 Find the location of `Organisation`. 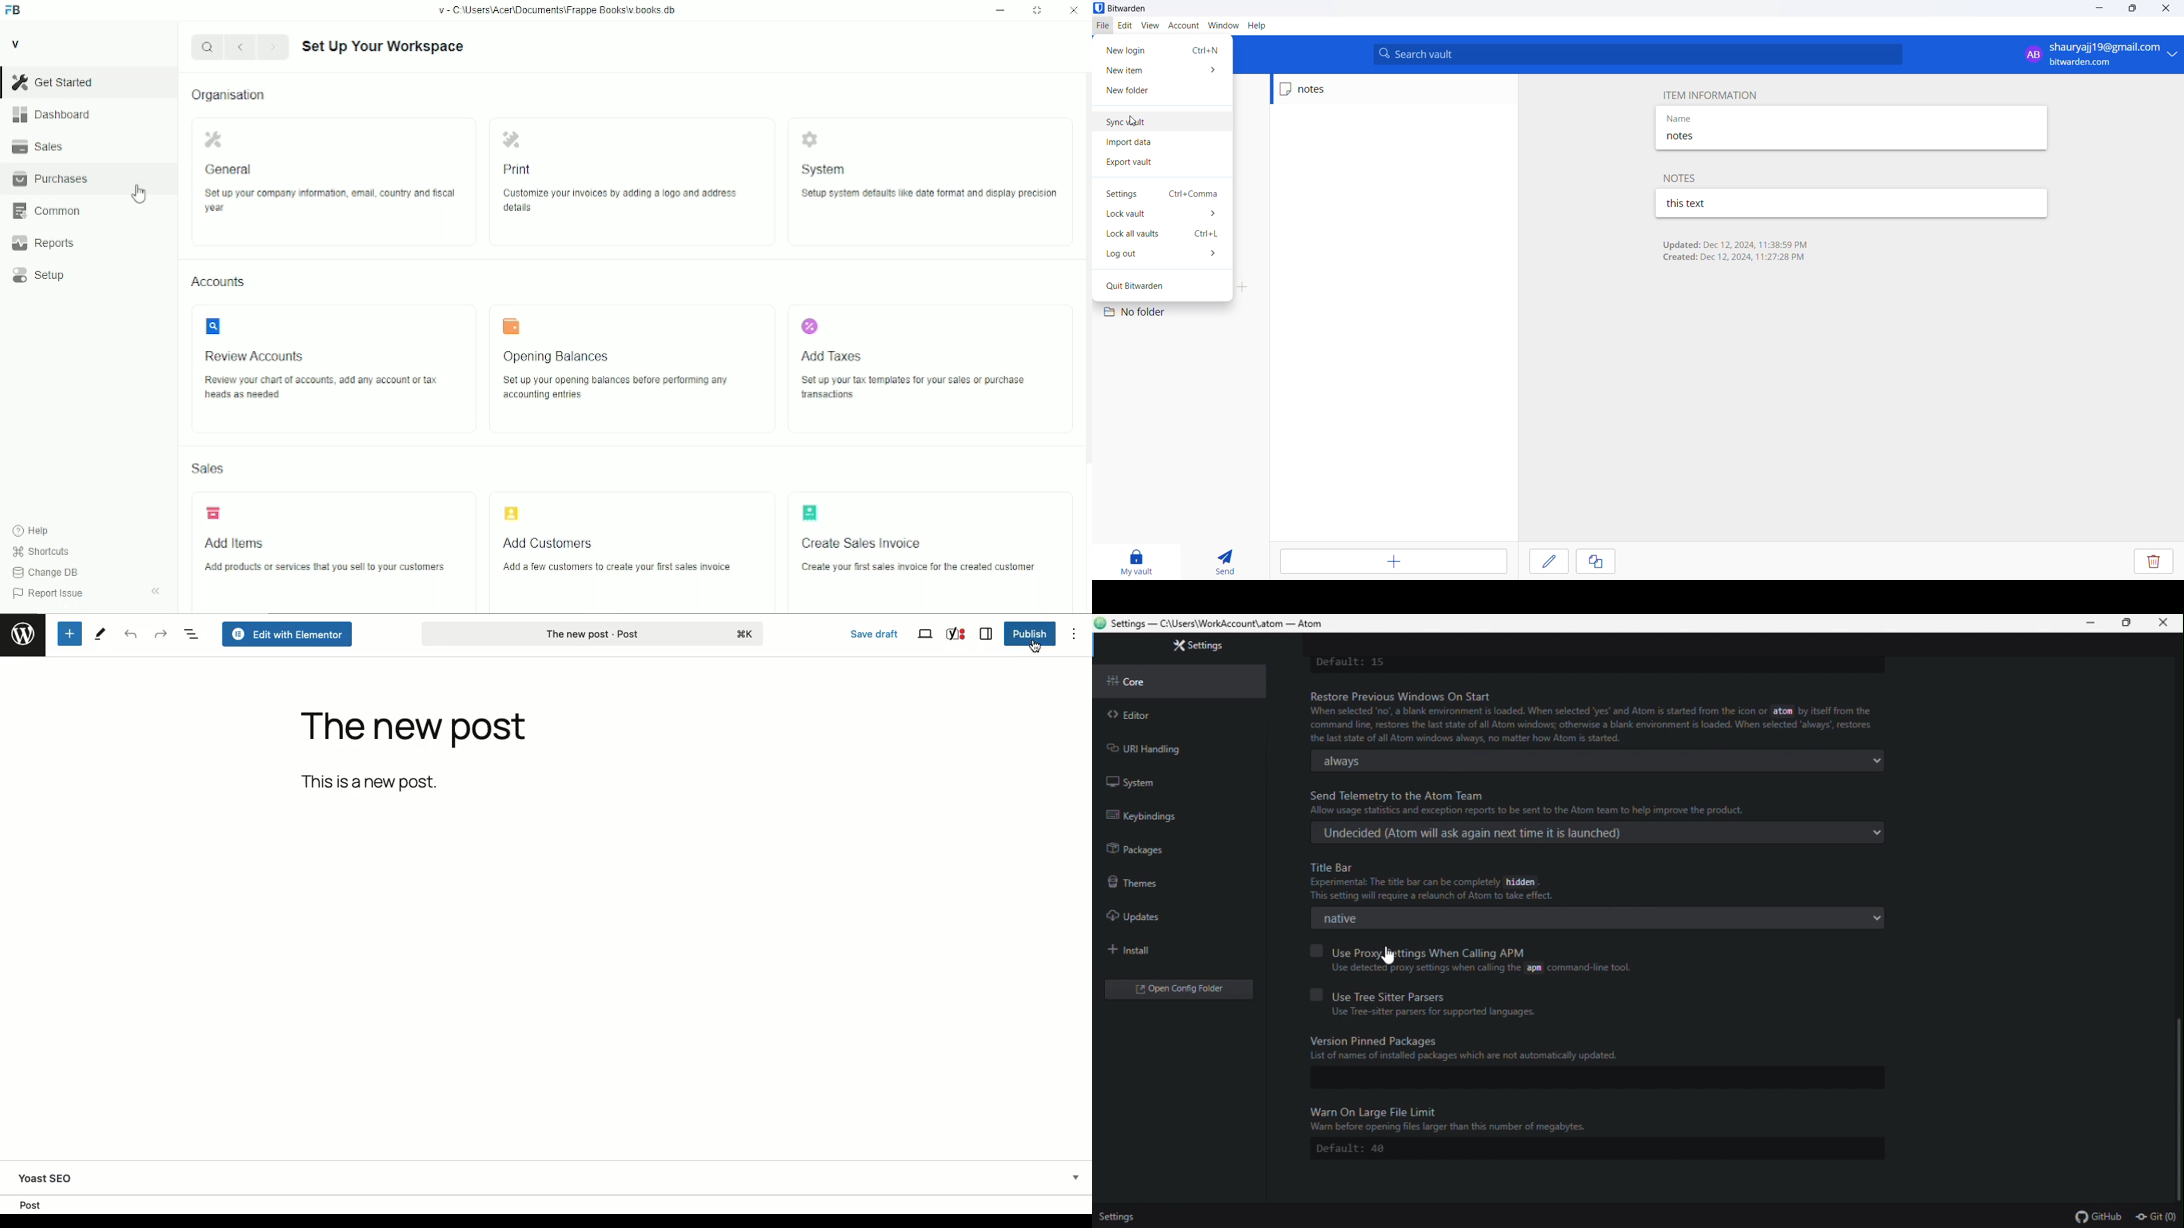

Organisation is located at coordinates (228, 95).